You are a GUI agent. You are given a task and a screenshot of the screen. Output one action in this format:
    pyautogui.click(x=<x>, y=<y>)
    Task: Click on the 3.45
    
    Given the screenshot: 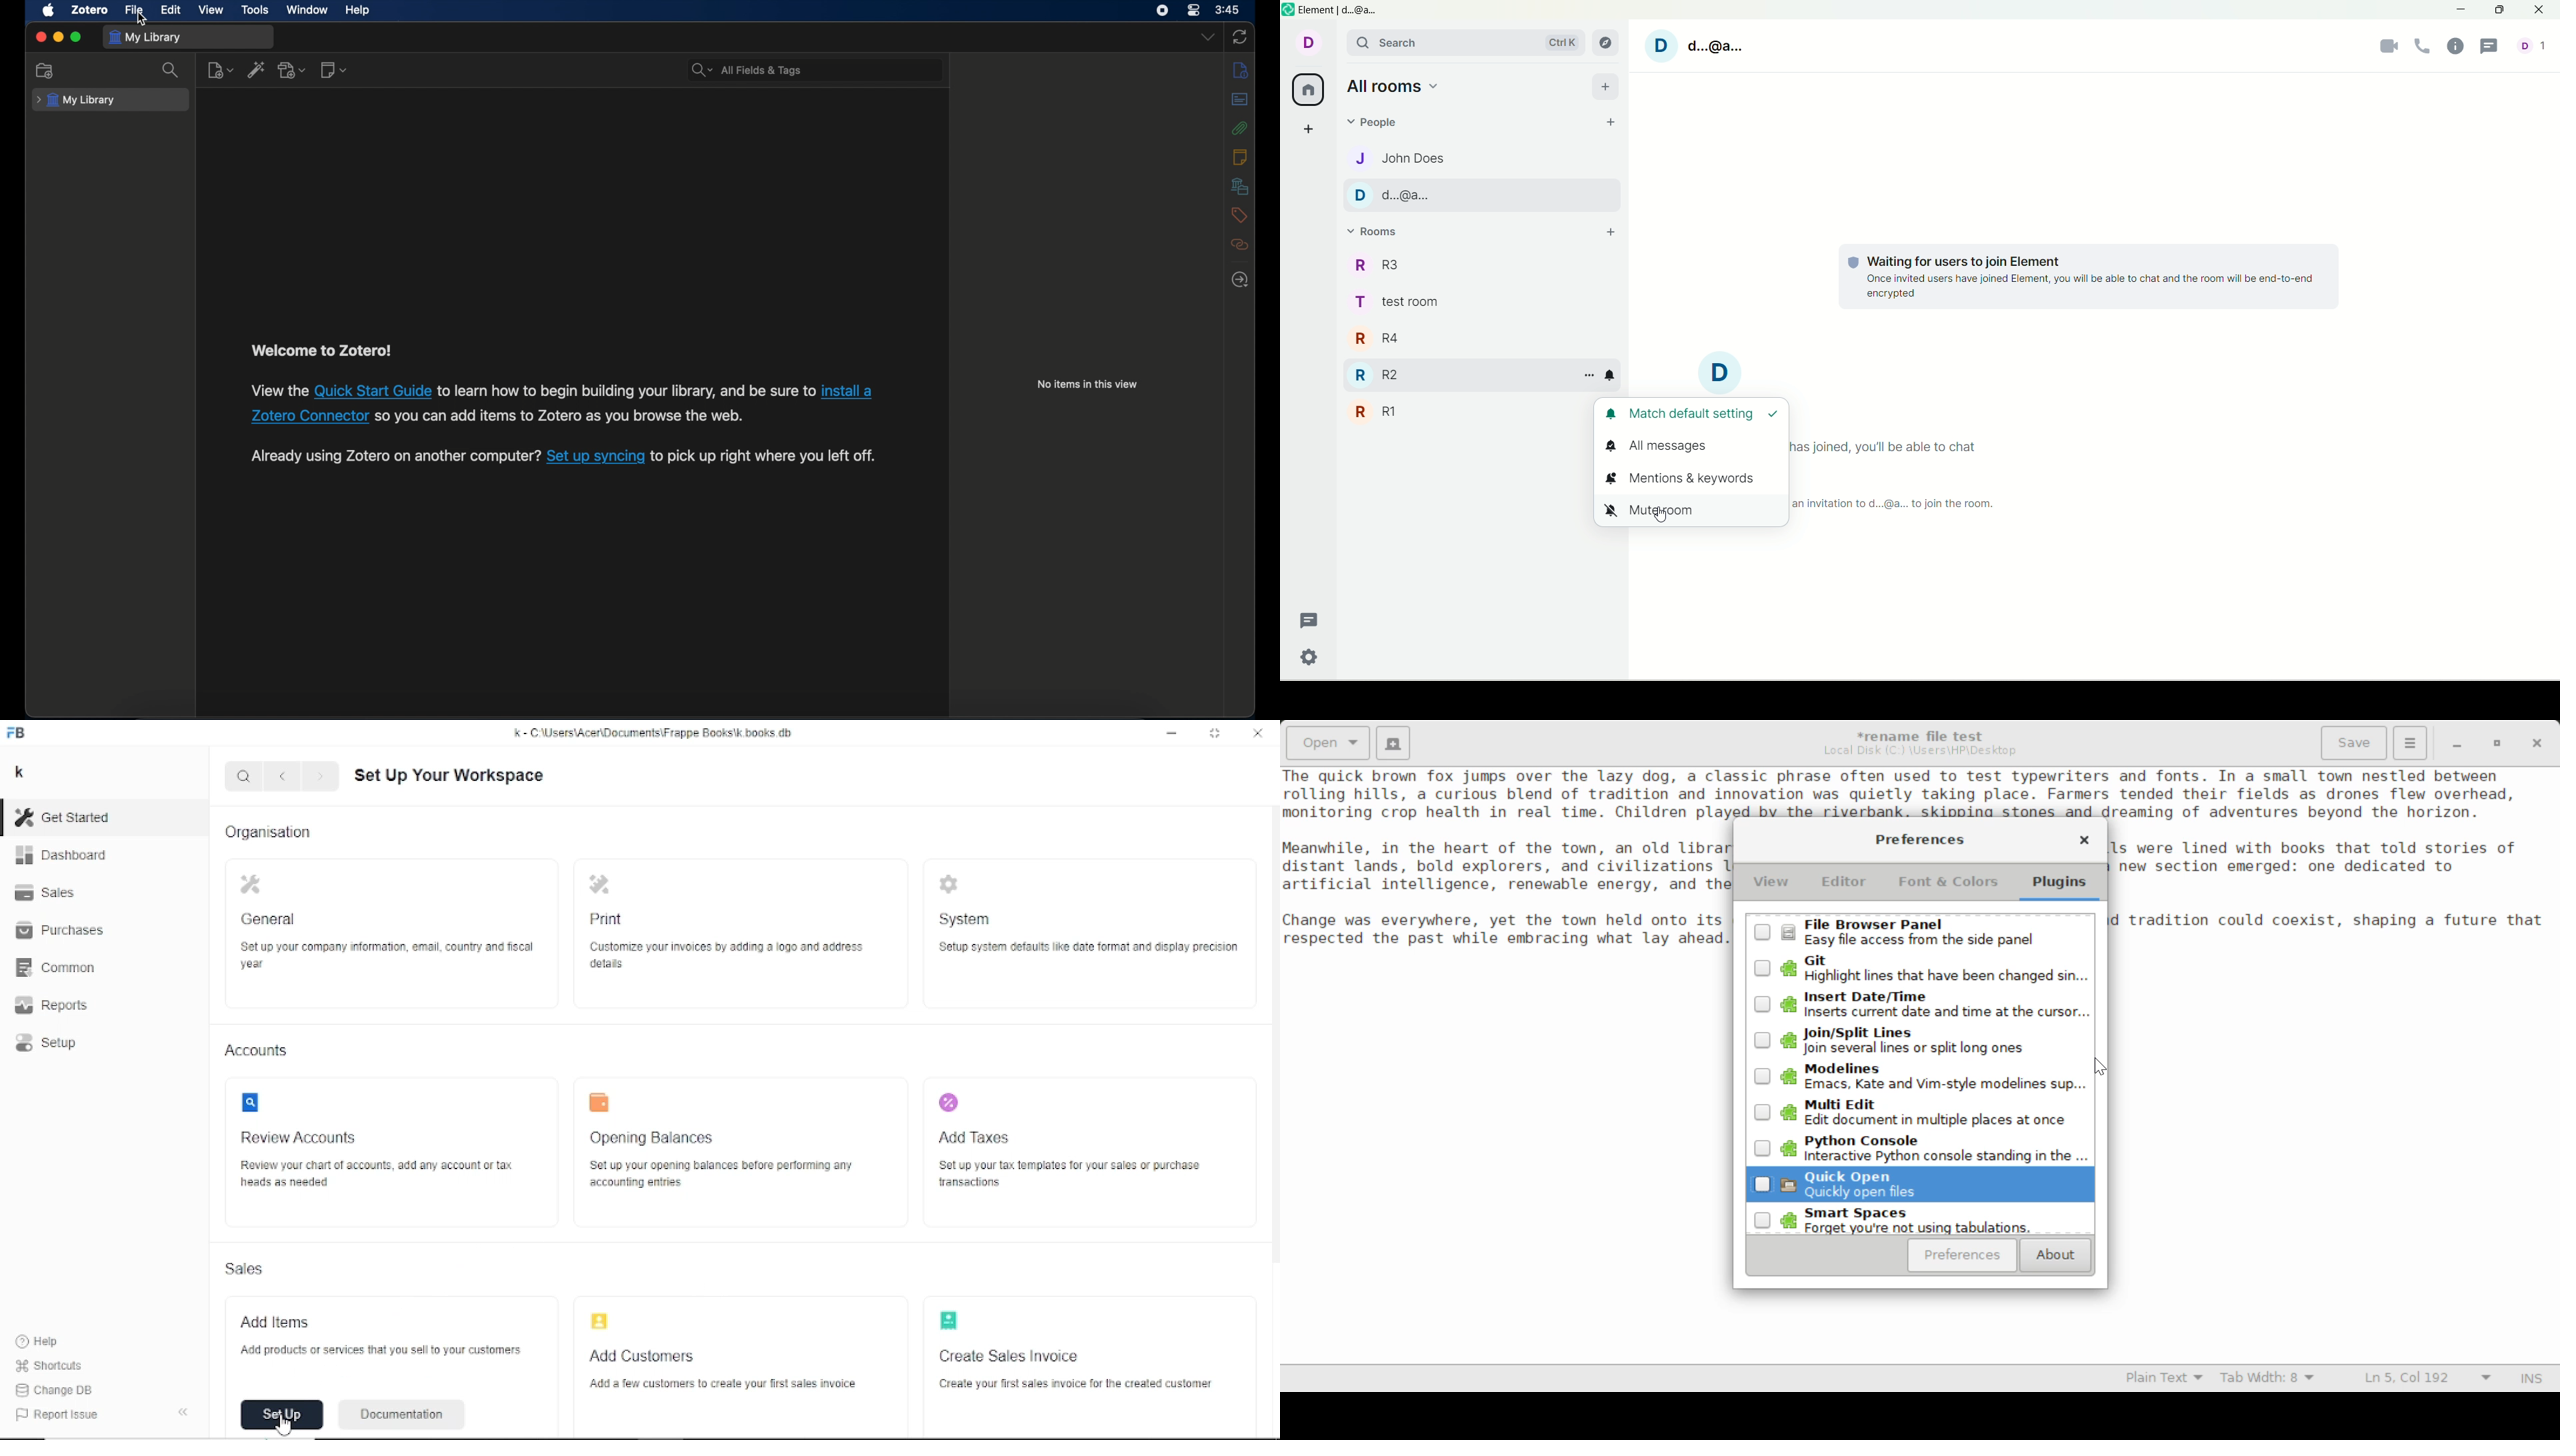 What is the action you would take?
    pyautogui.click(x=1227, y=11)
    